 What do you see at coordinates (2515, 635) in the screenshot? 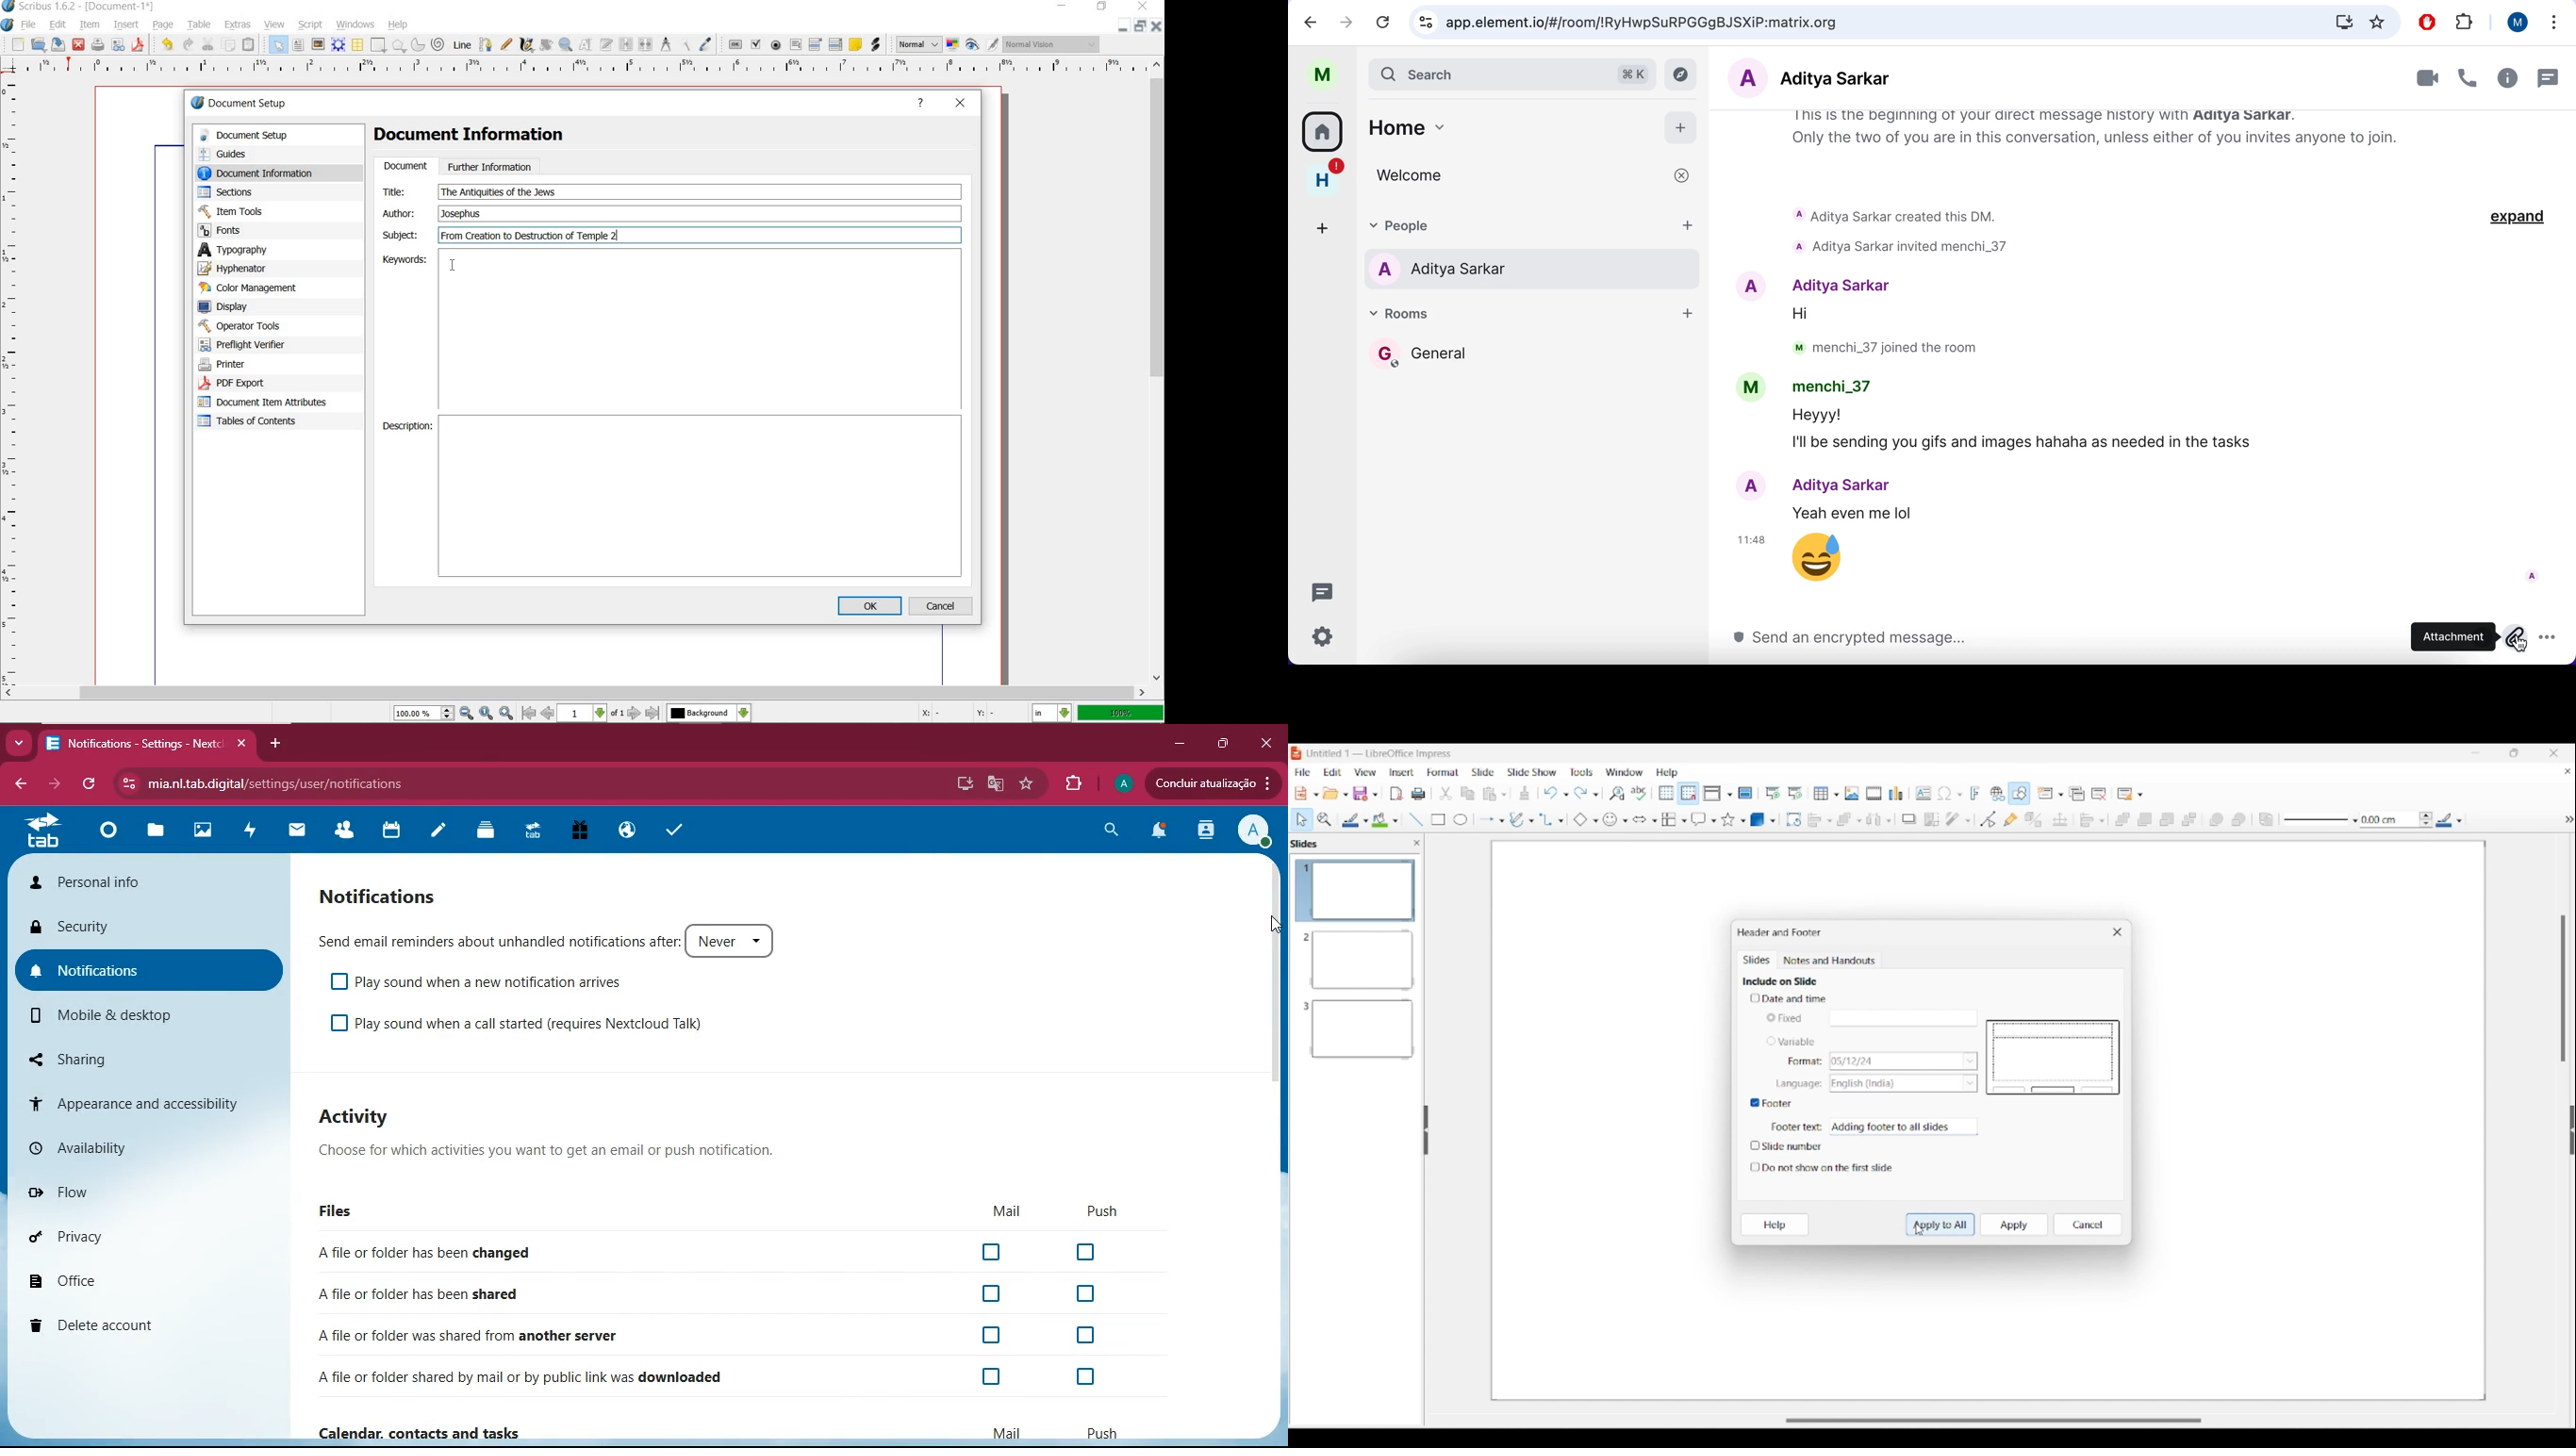
I see `attach` at bounding box center [2515, 635].